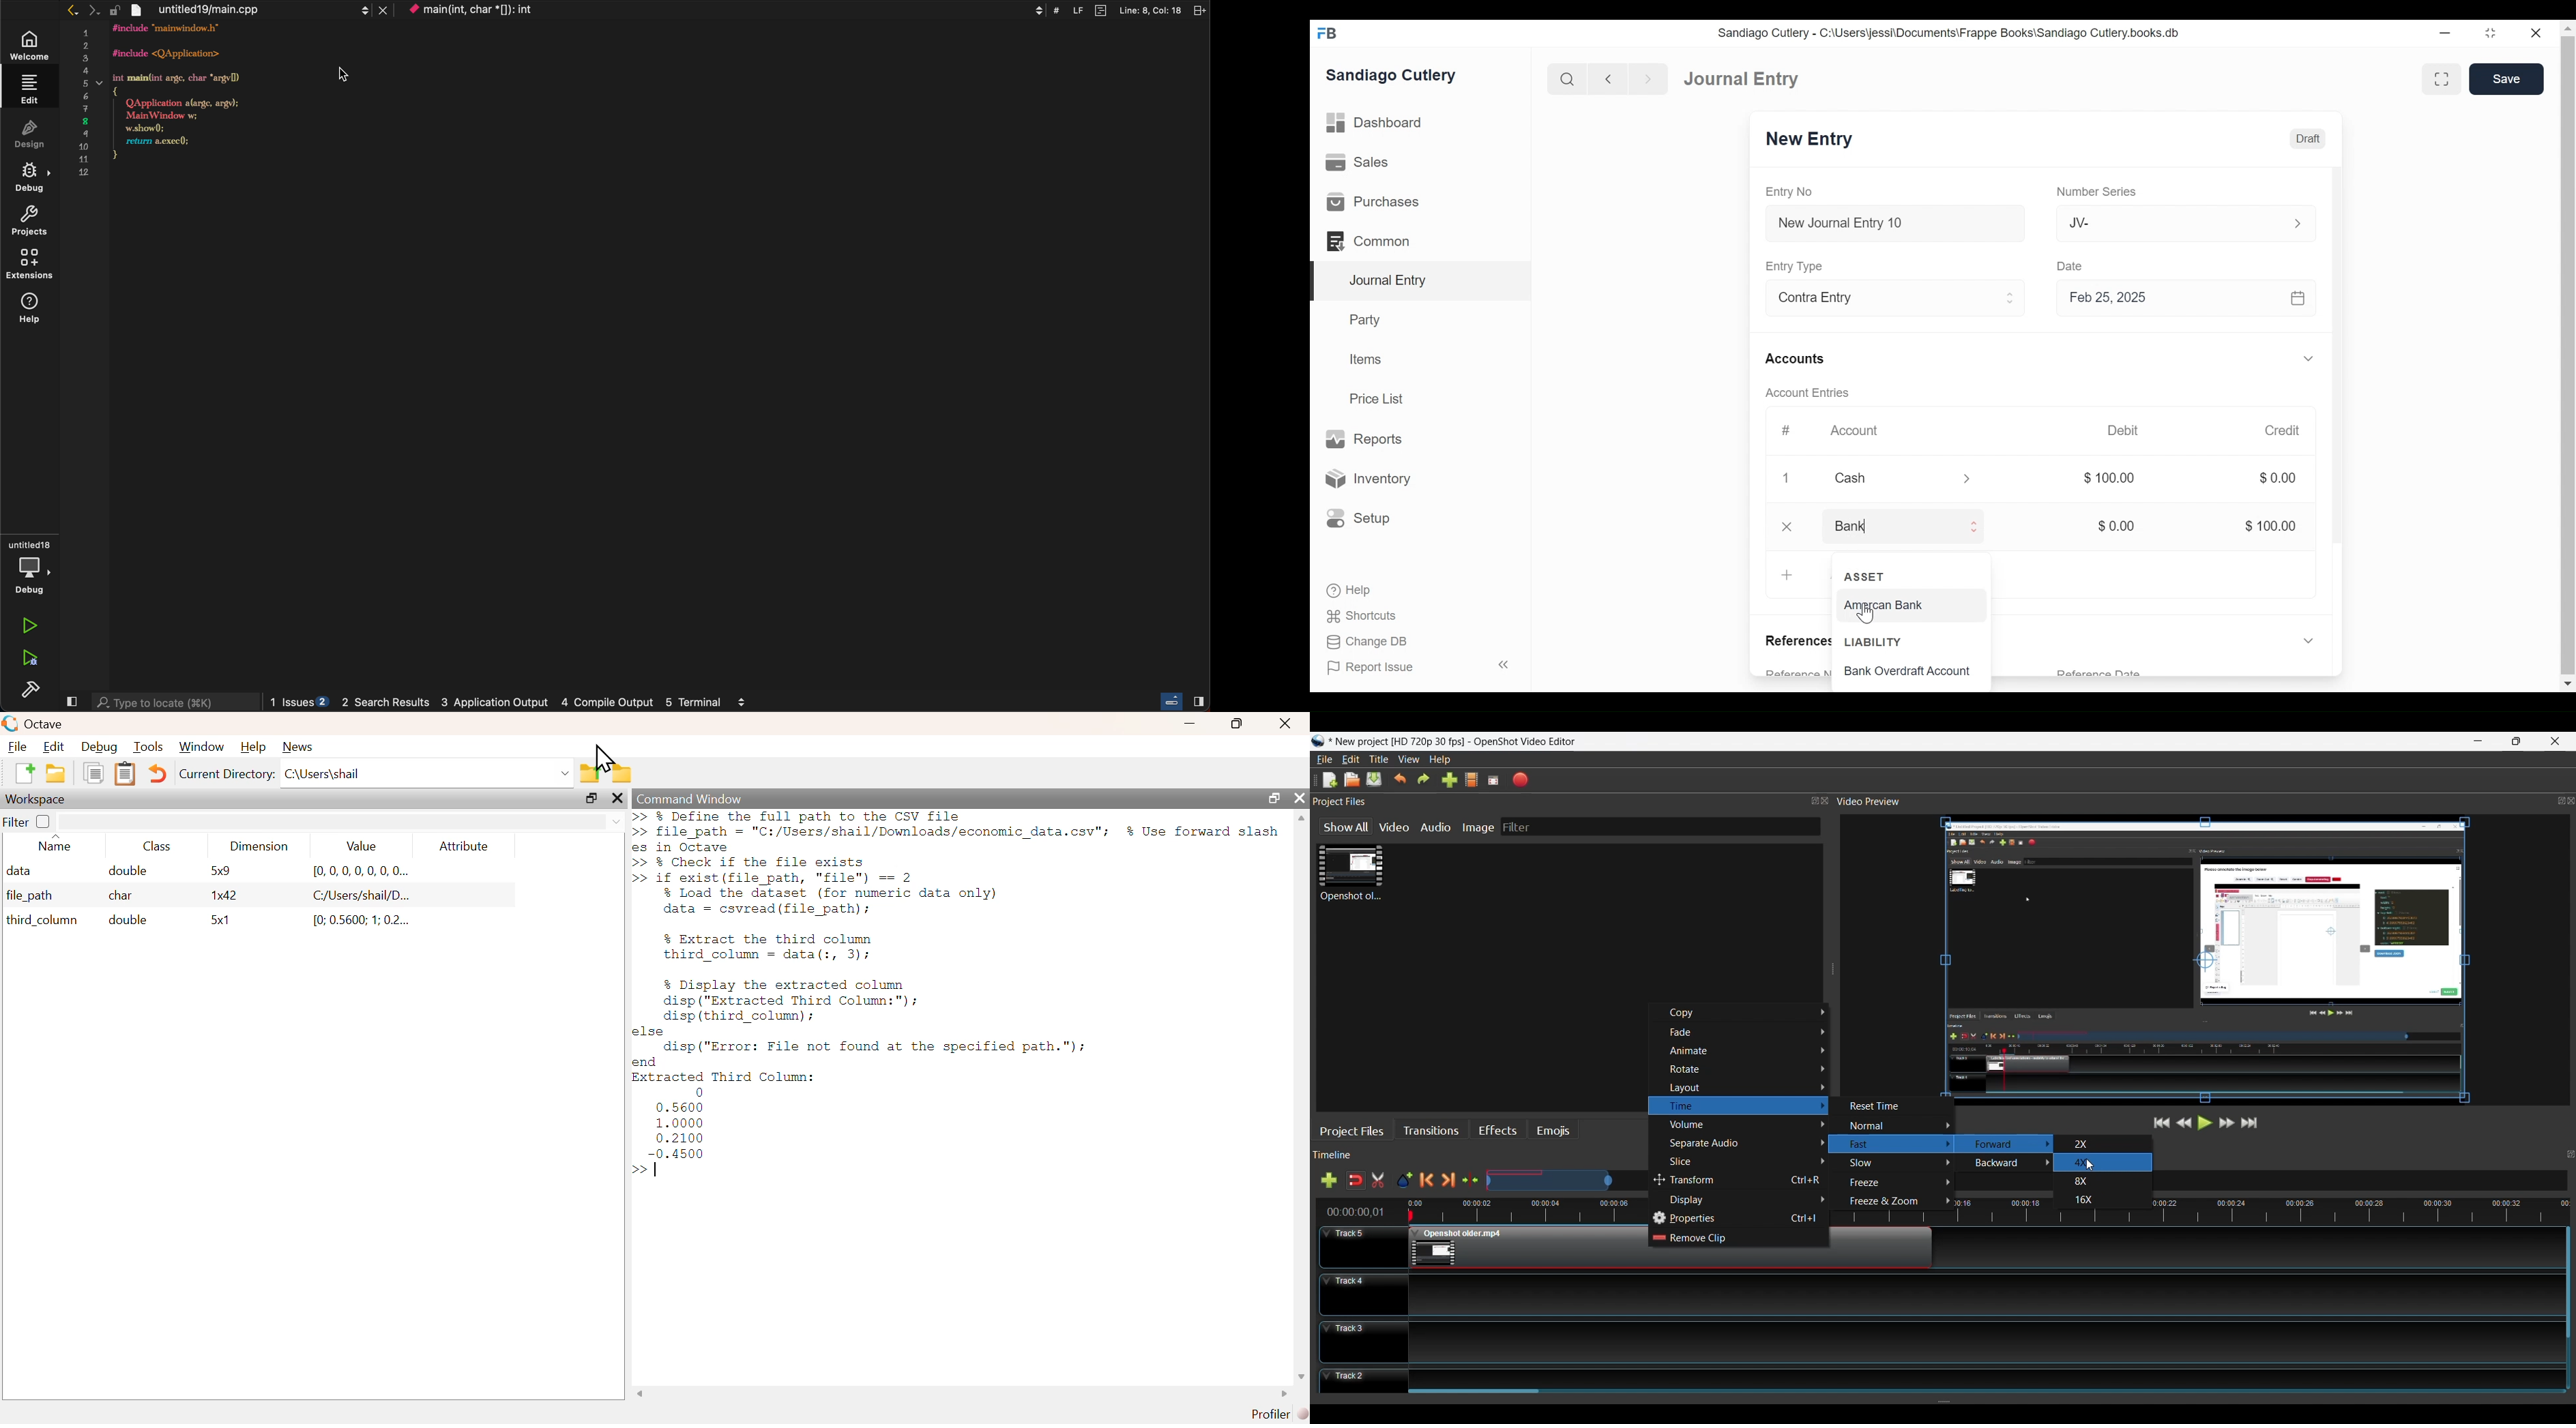 The width and height of the screenshot is (2576, 1428). Describe the element at coordinates (1791, 191) in the screenshot. I see `Entry No` at that location.